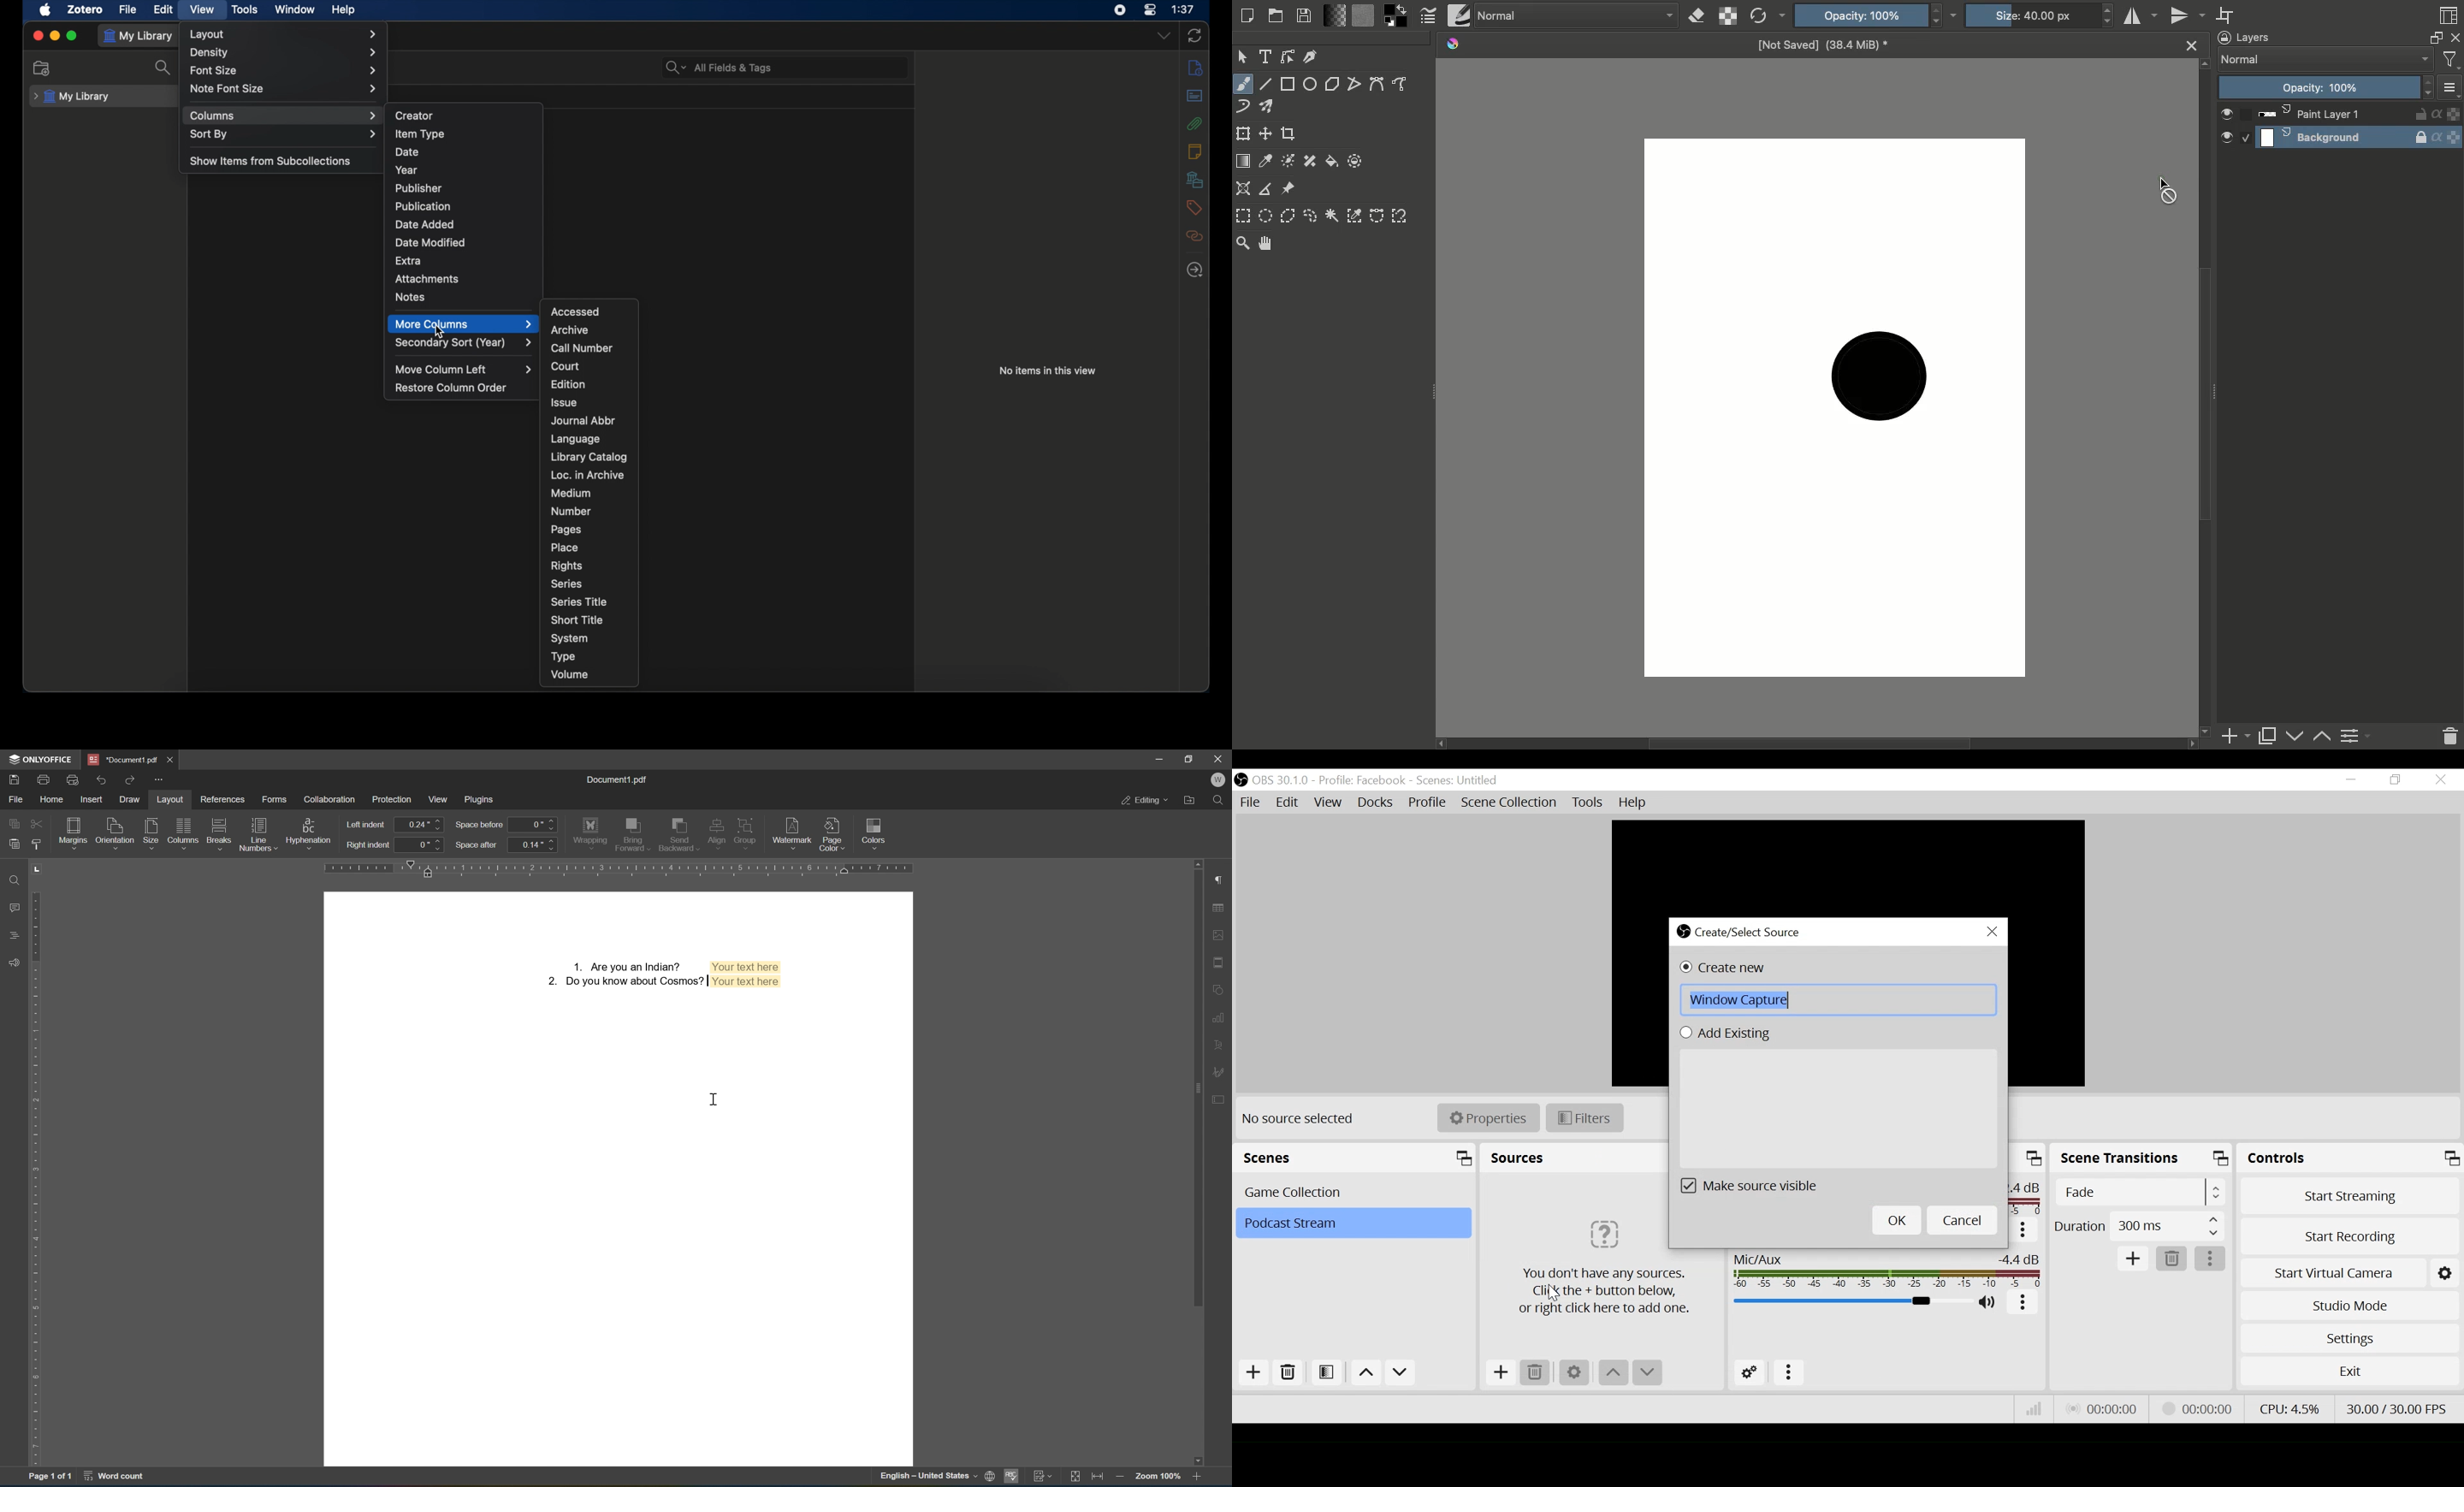 Image resolution: width=2464 pixels, height=1512 pixels. What do you see at coordinates (1267, 57) in the screenshot?
I see `Text` at bounding box center [1267, 57].